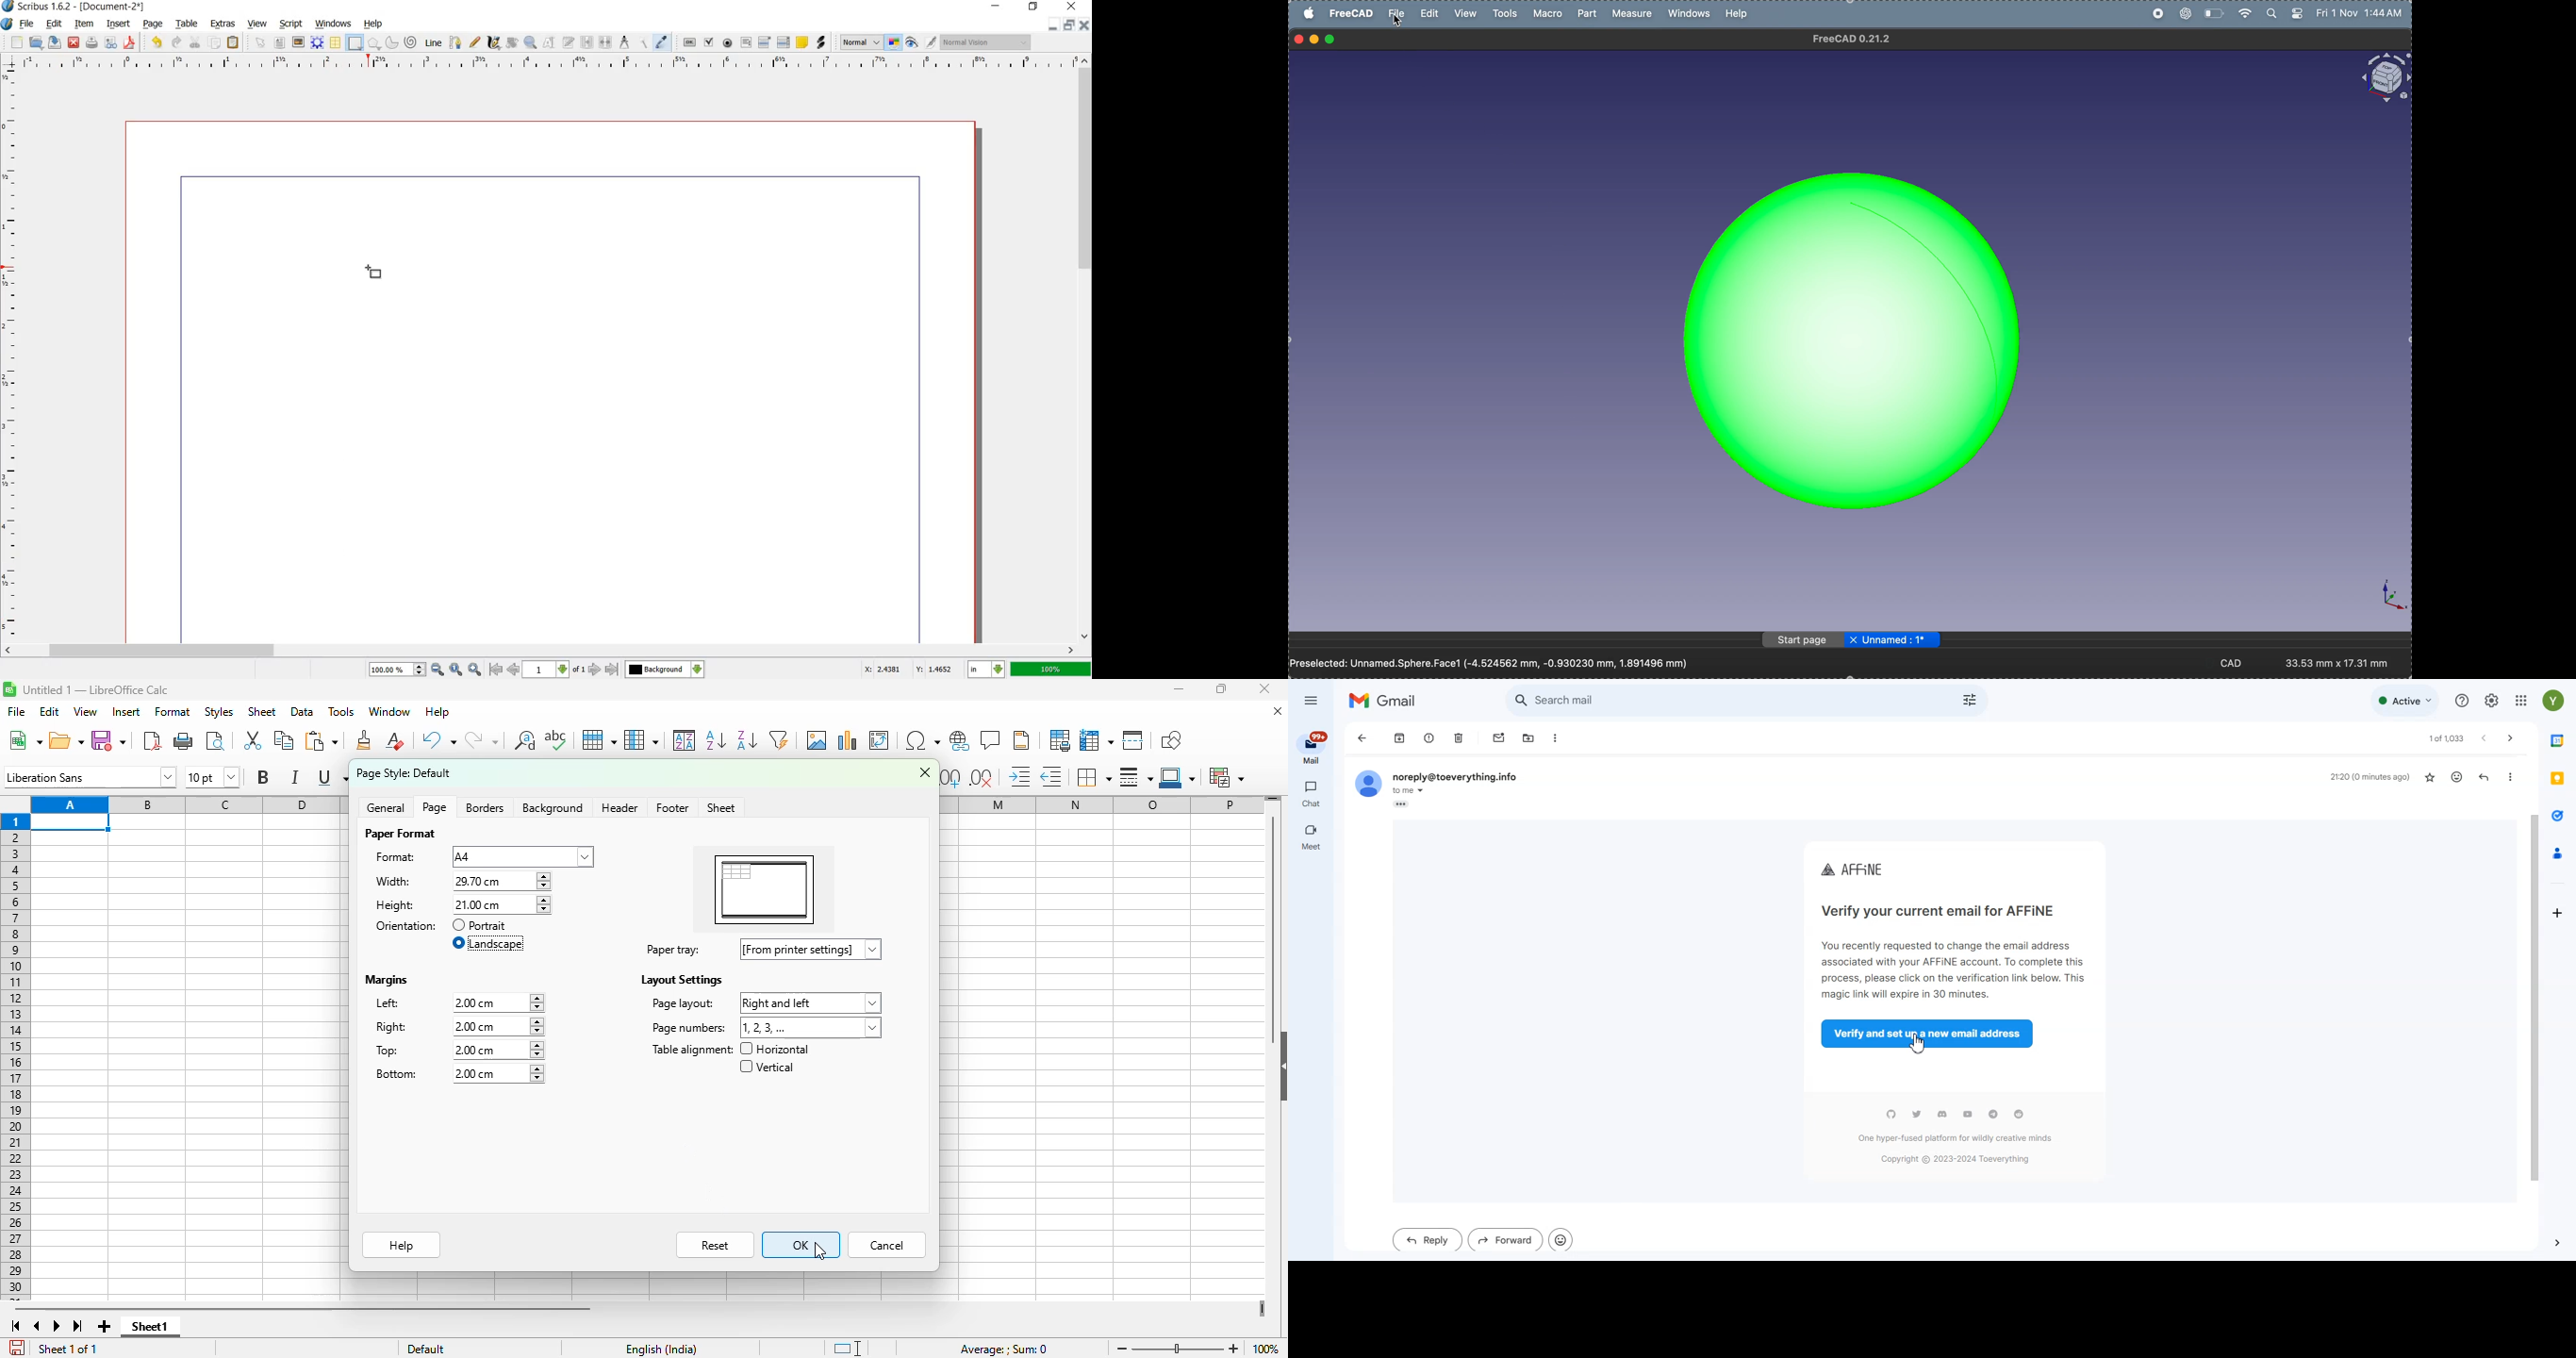 This screenshot has width=2576, height=1372. What do you see at coordinates (185, 741) in the screenshot?
I see `print` at bounding box center [185, 741].